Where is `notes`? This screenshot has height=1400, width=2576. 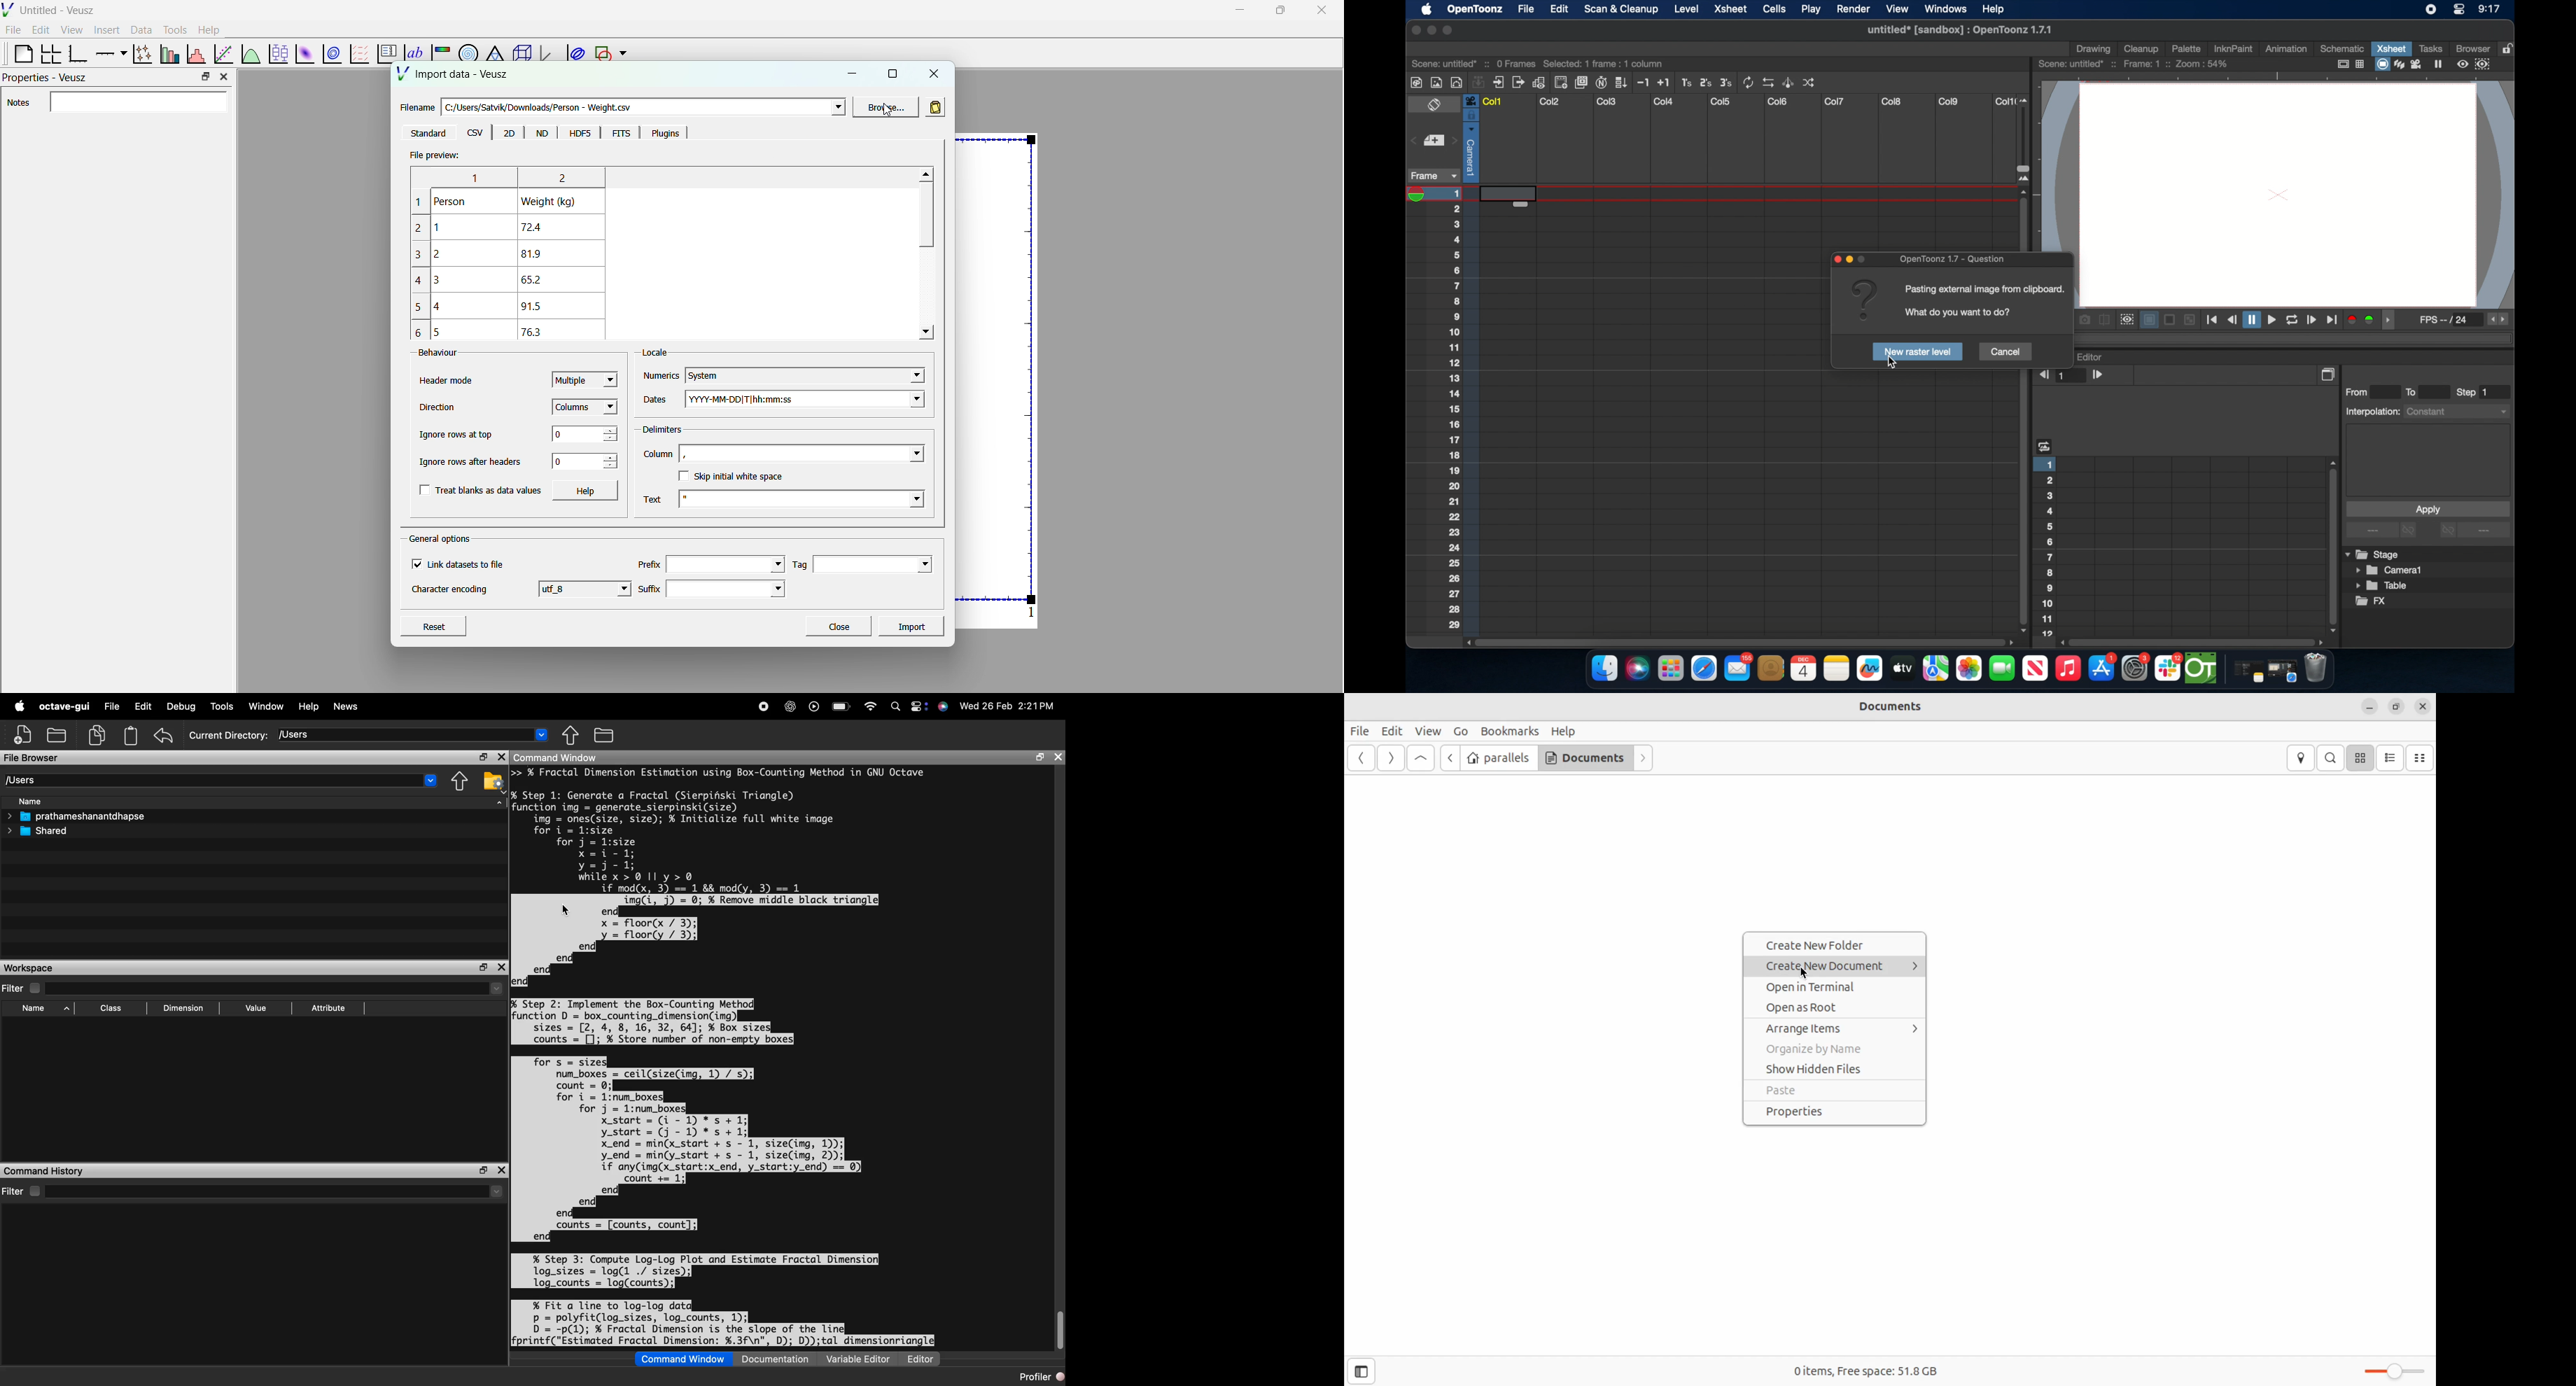
notes is located at coordinates (2246, 672).